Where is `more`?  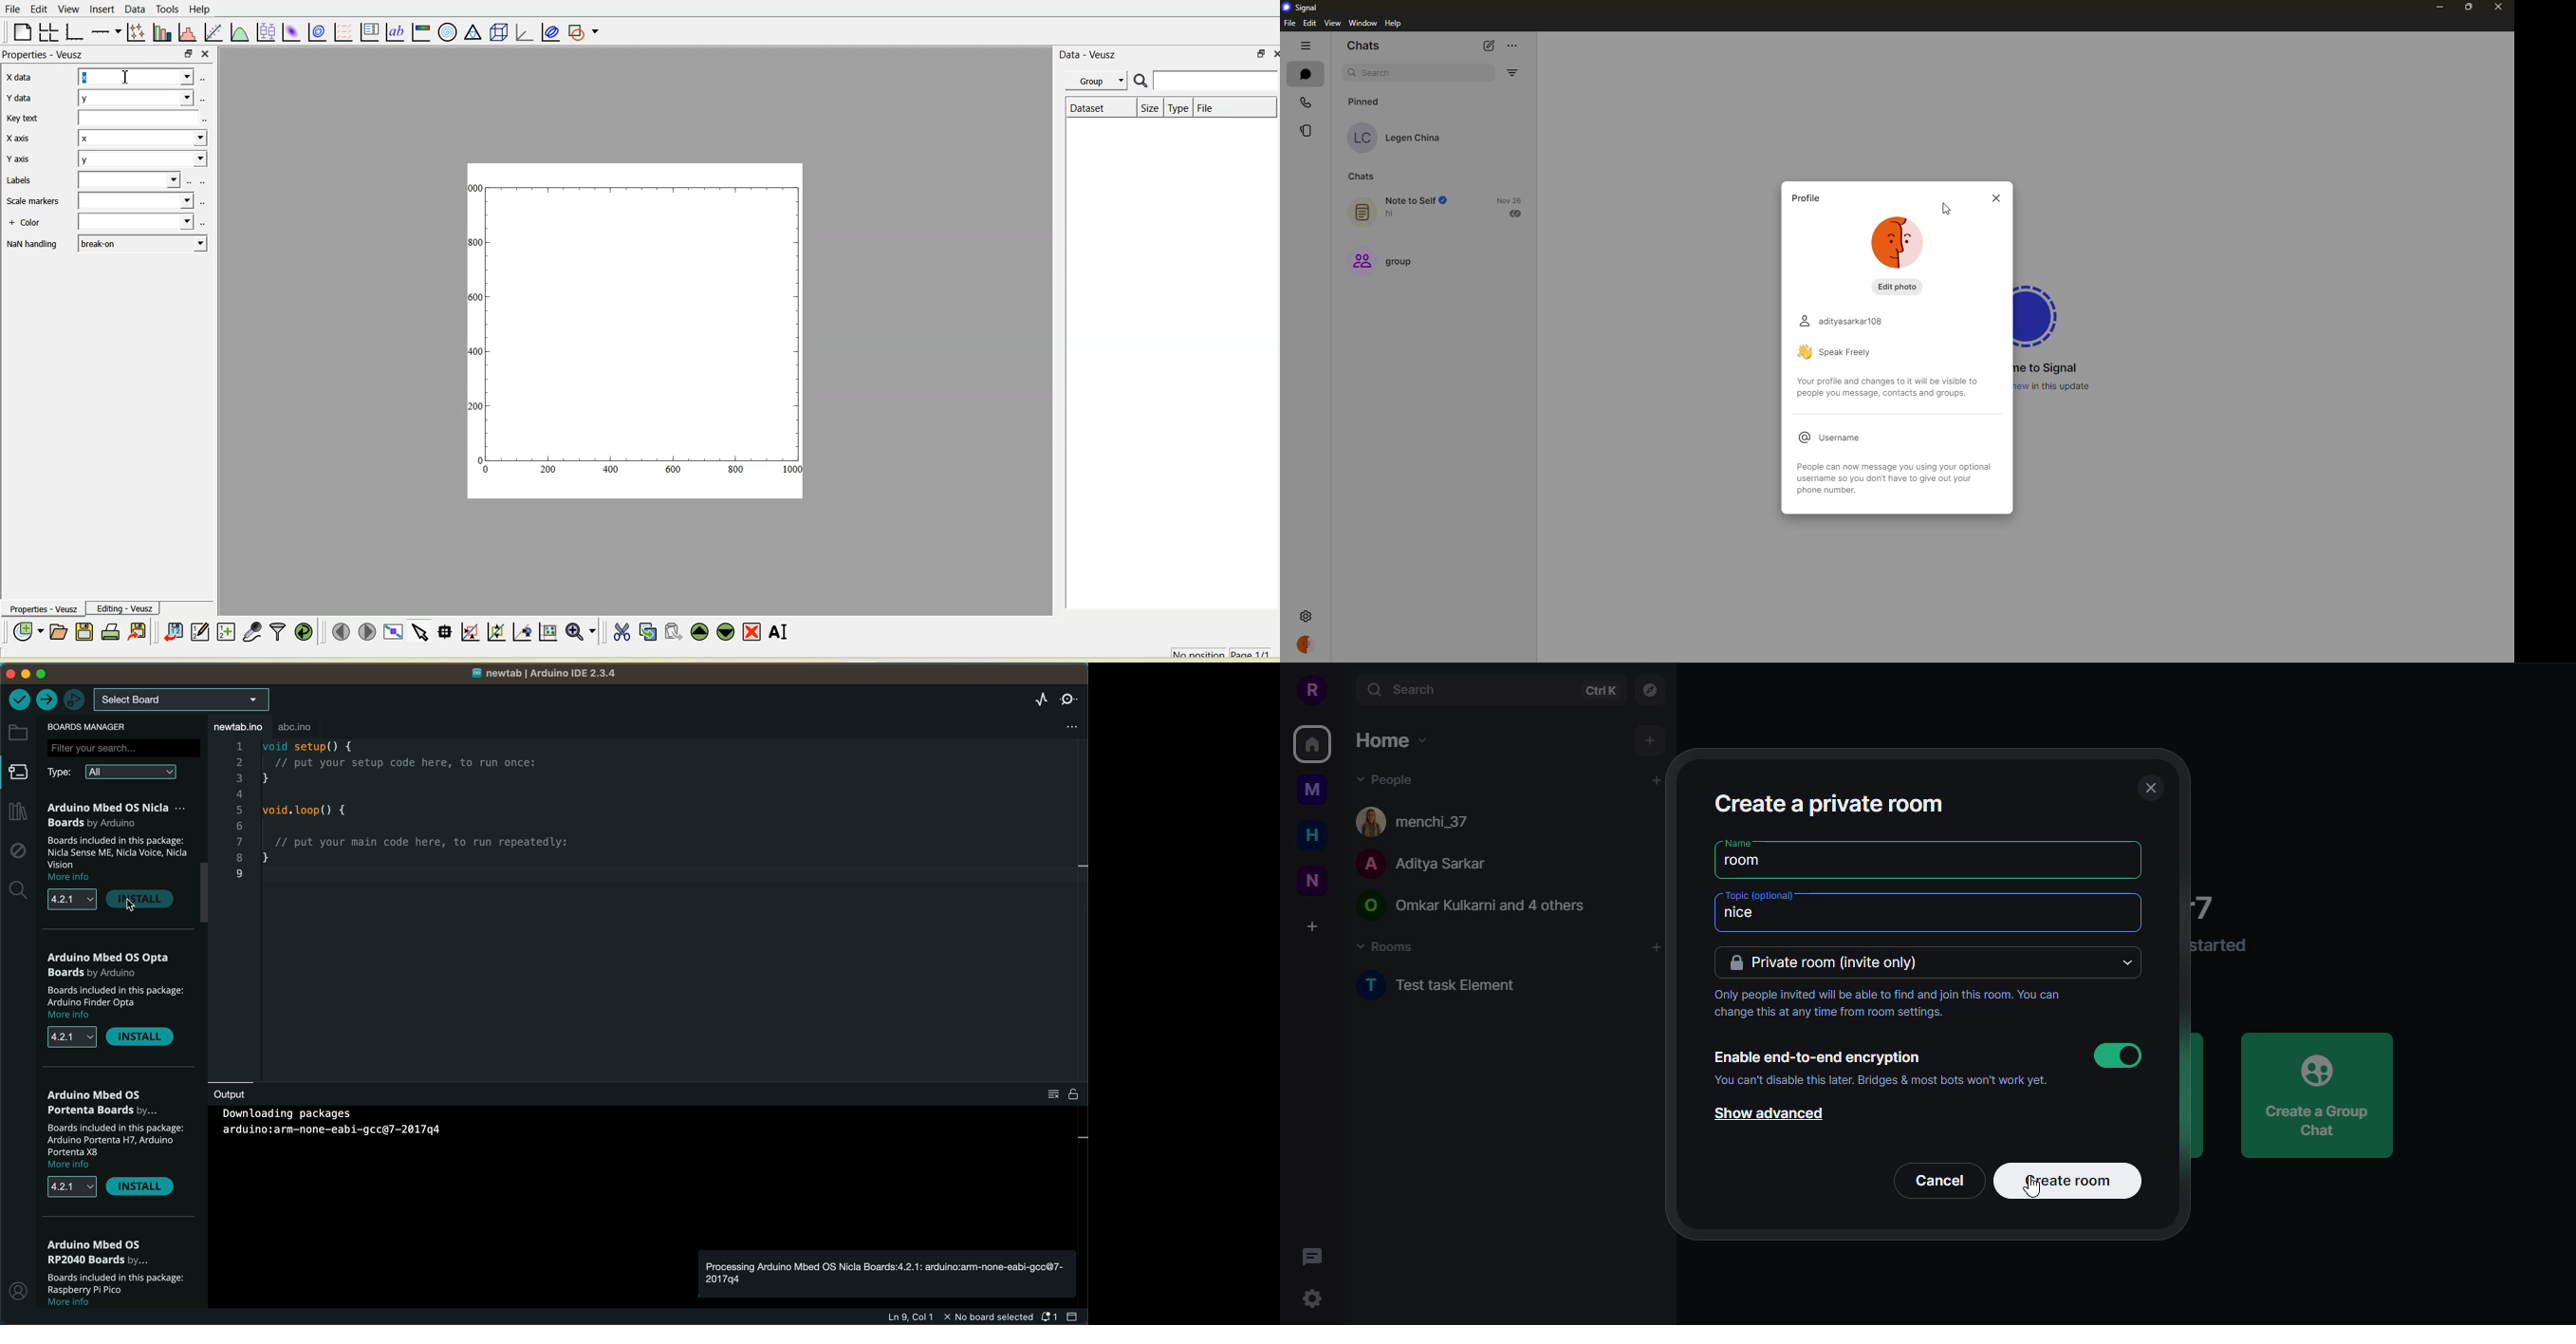
more is located at coordinates (1513, 42).